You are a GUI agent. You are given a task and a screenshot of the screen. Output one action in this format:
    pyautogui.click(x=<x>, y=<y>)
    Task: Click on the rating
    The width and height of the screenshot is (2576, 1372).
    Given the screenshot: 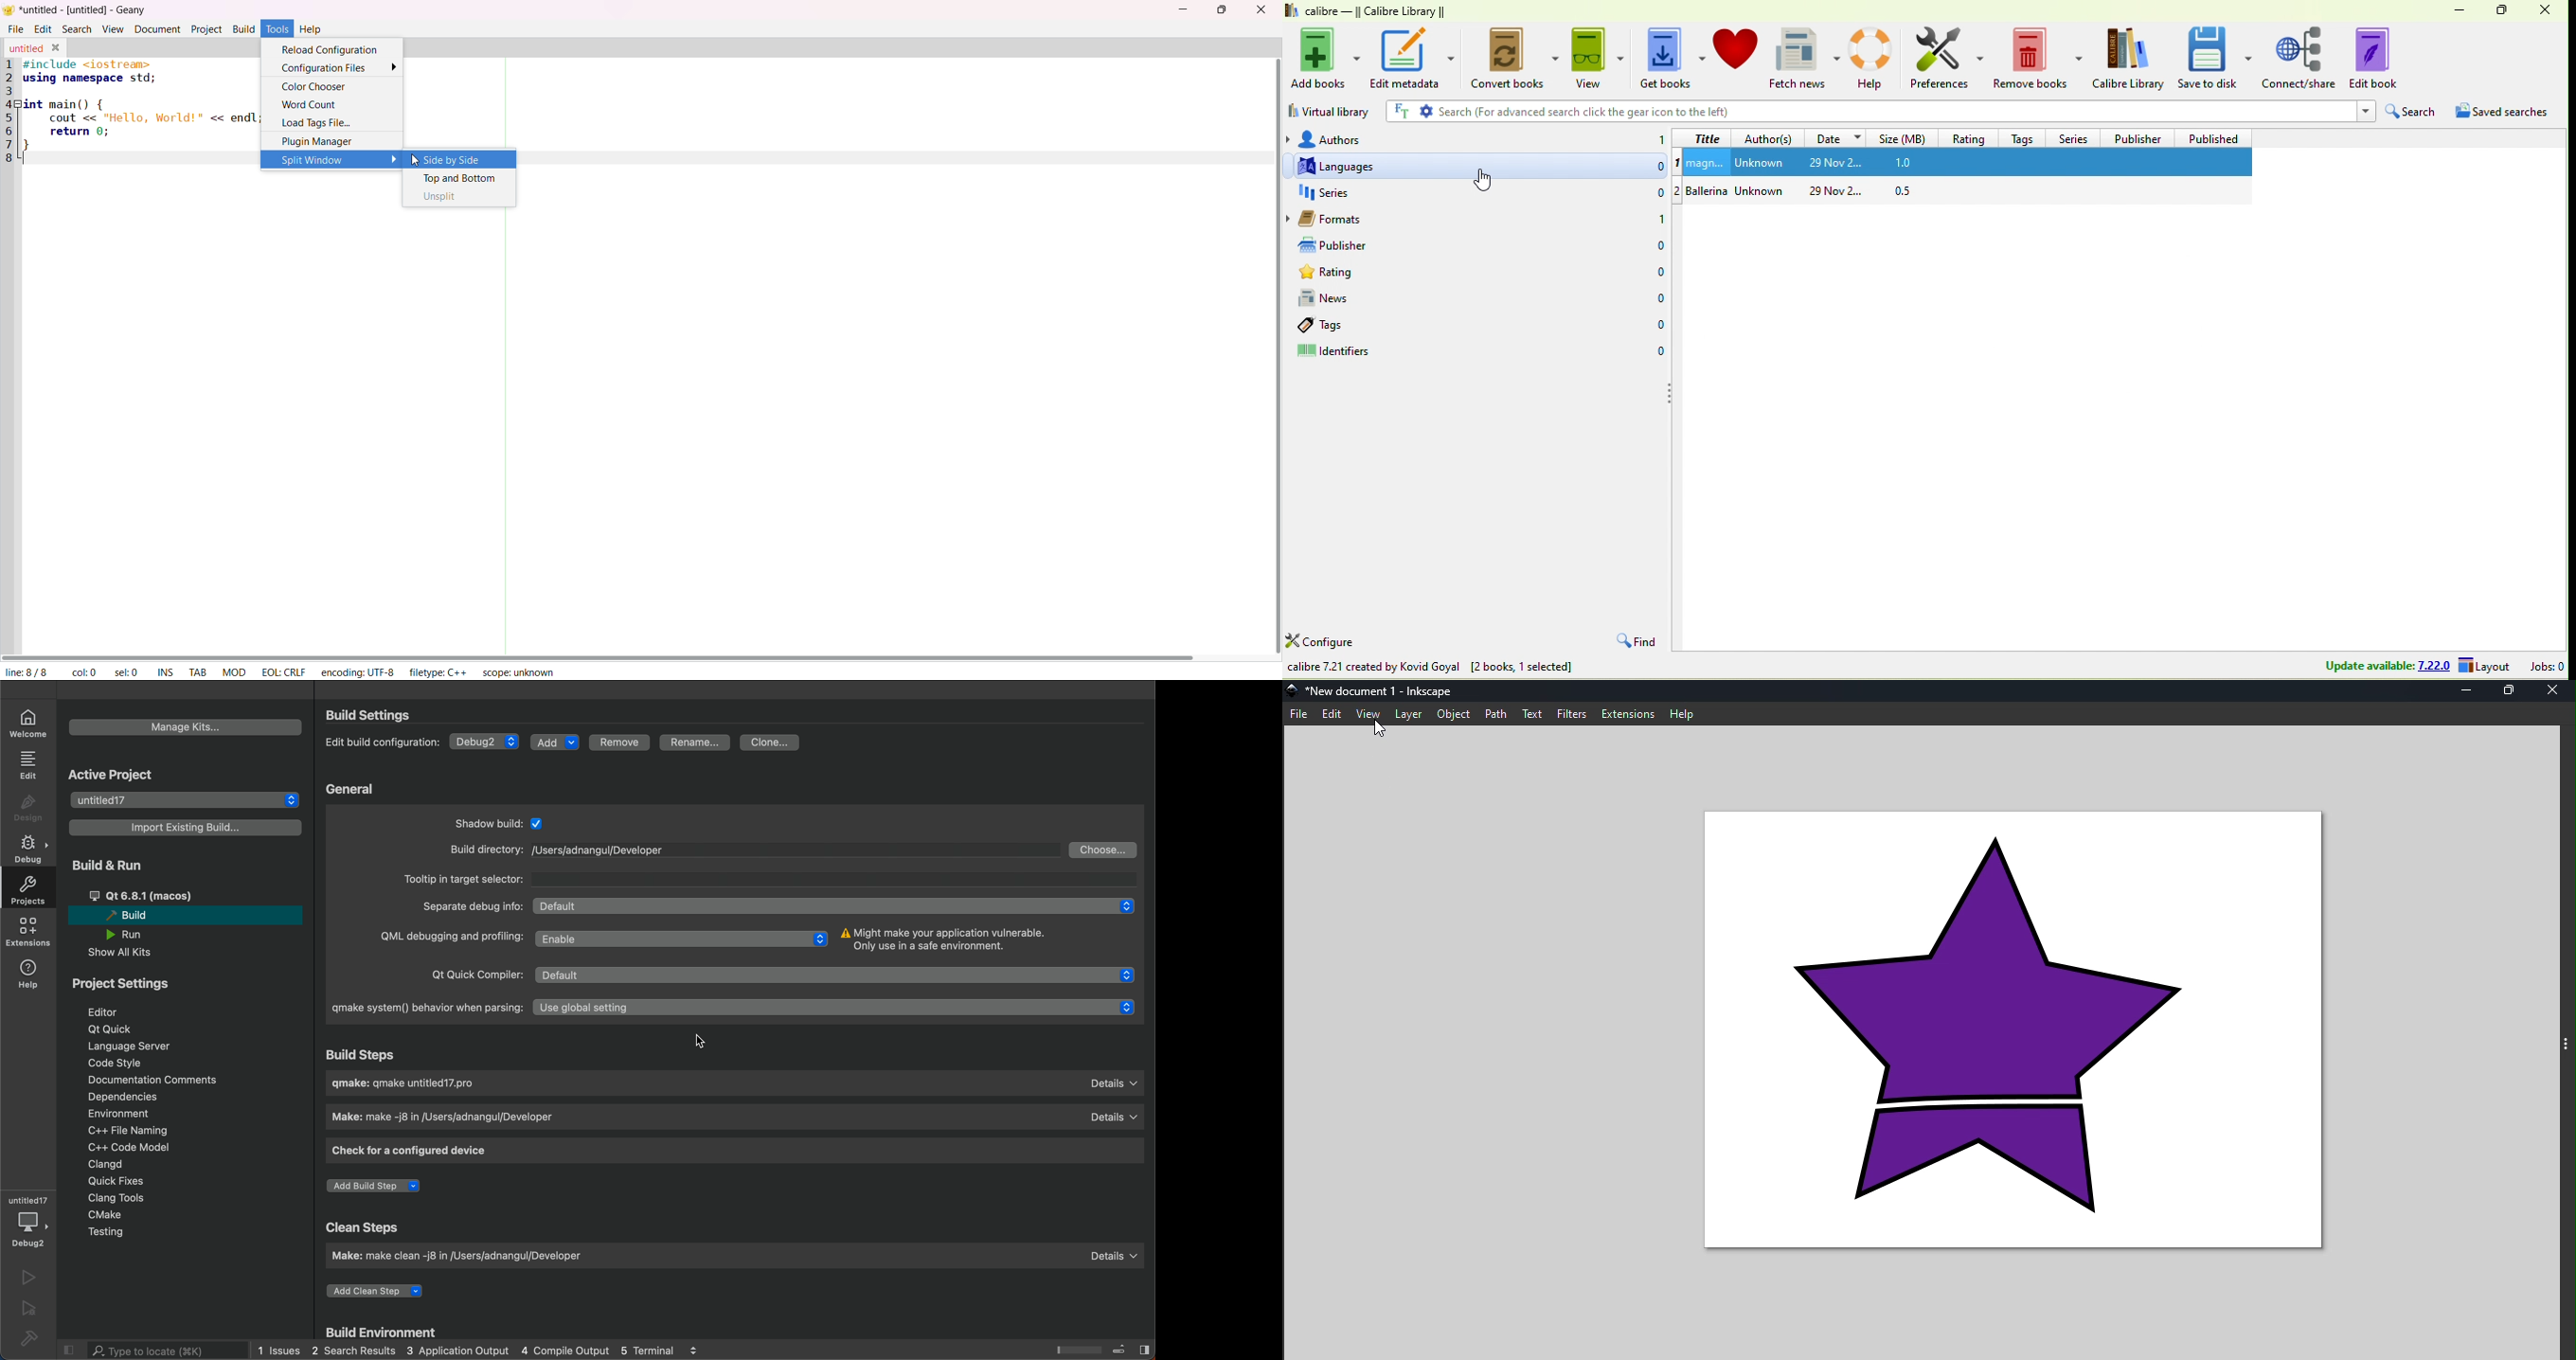 What is the action you would take?
    pyautogui.click(x=1363, y=273)
    